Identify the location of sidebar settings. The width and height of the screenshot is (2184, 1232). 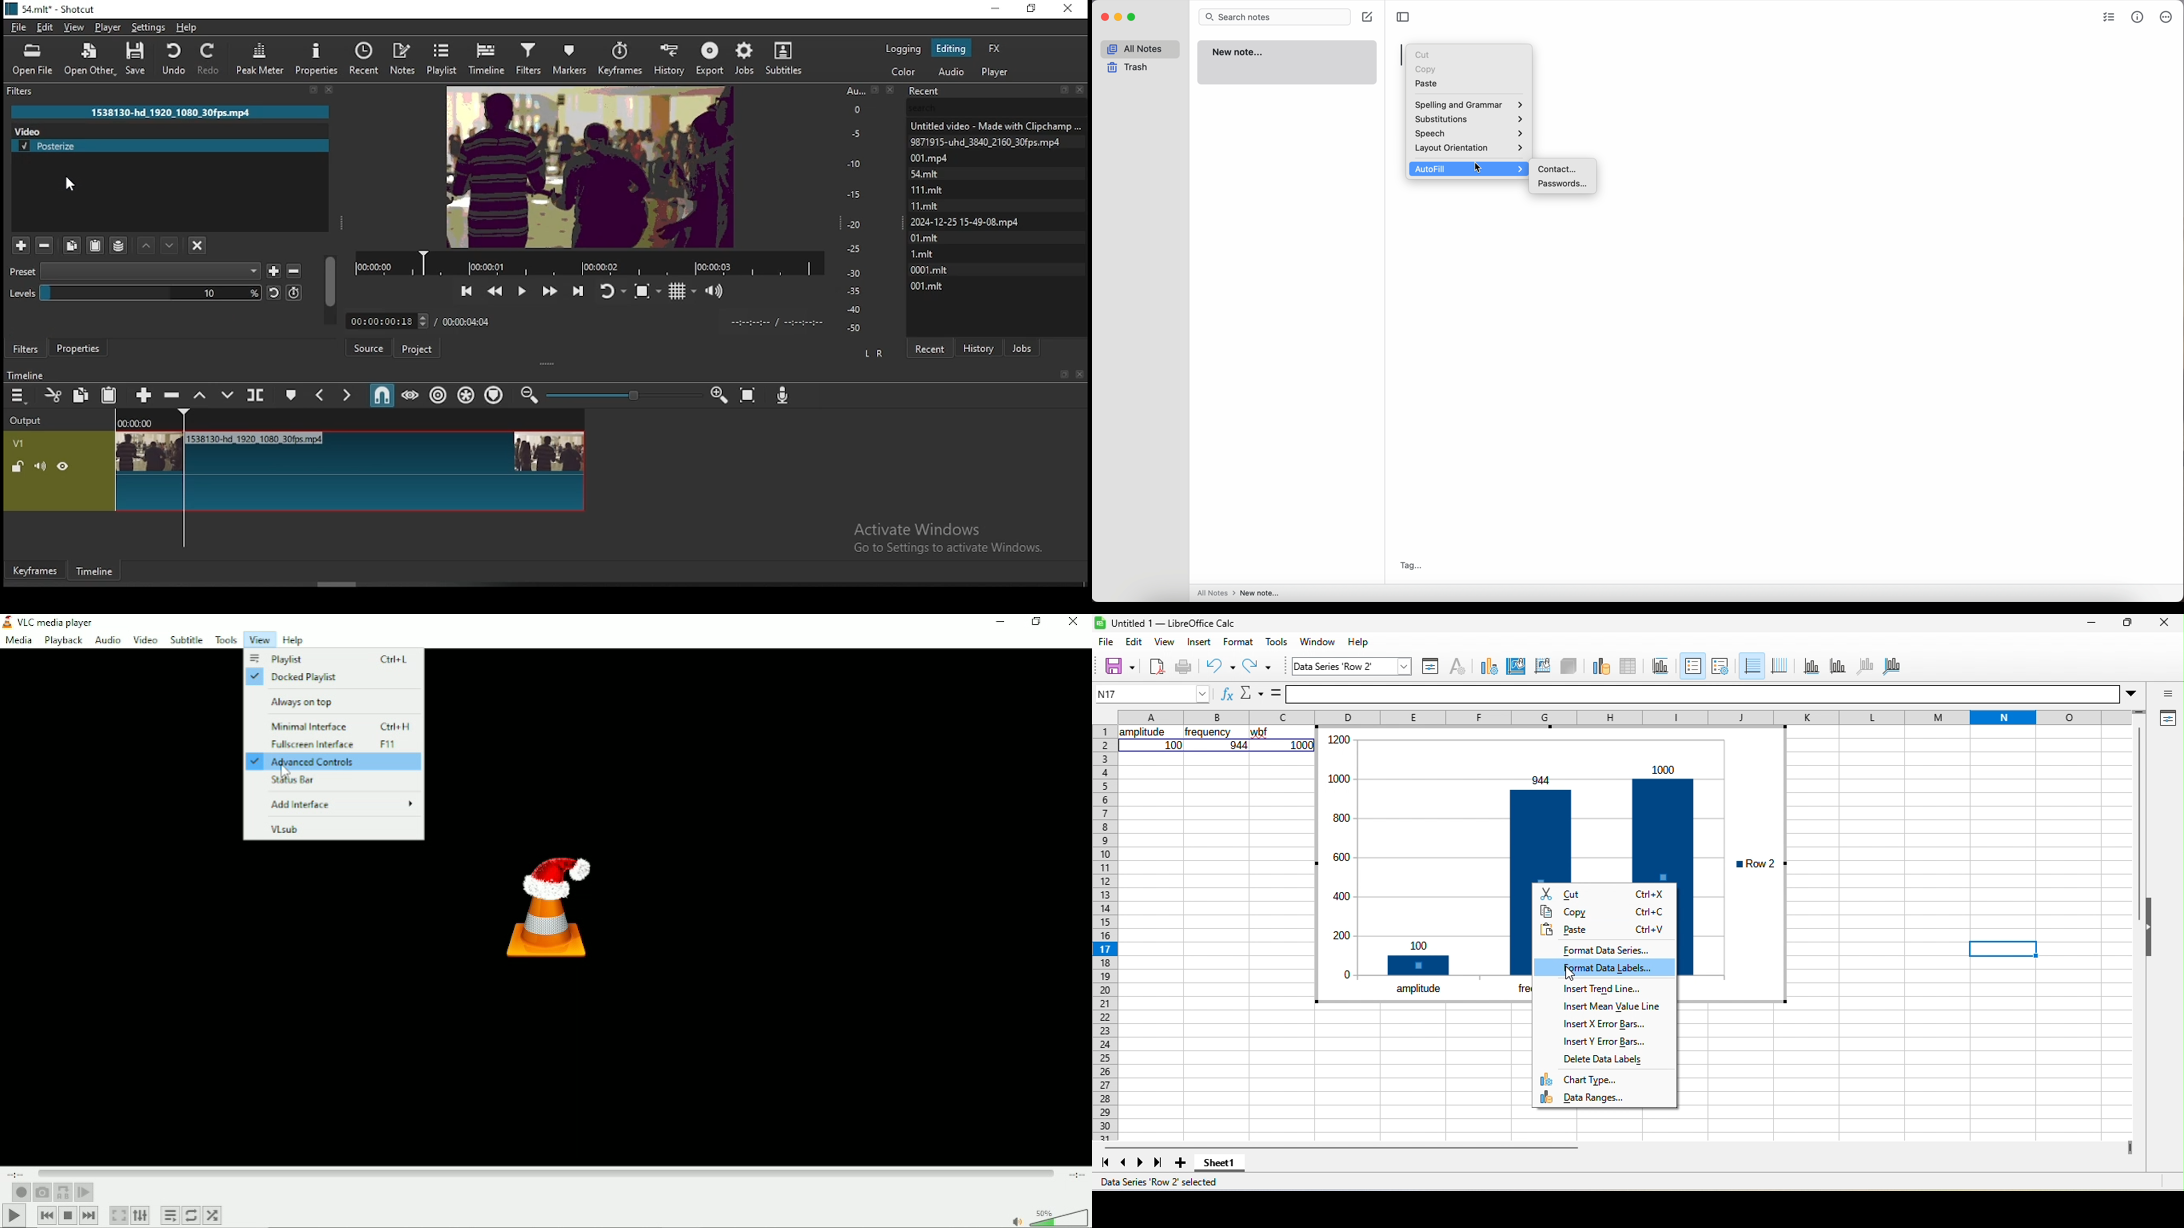
(2166, 691).